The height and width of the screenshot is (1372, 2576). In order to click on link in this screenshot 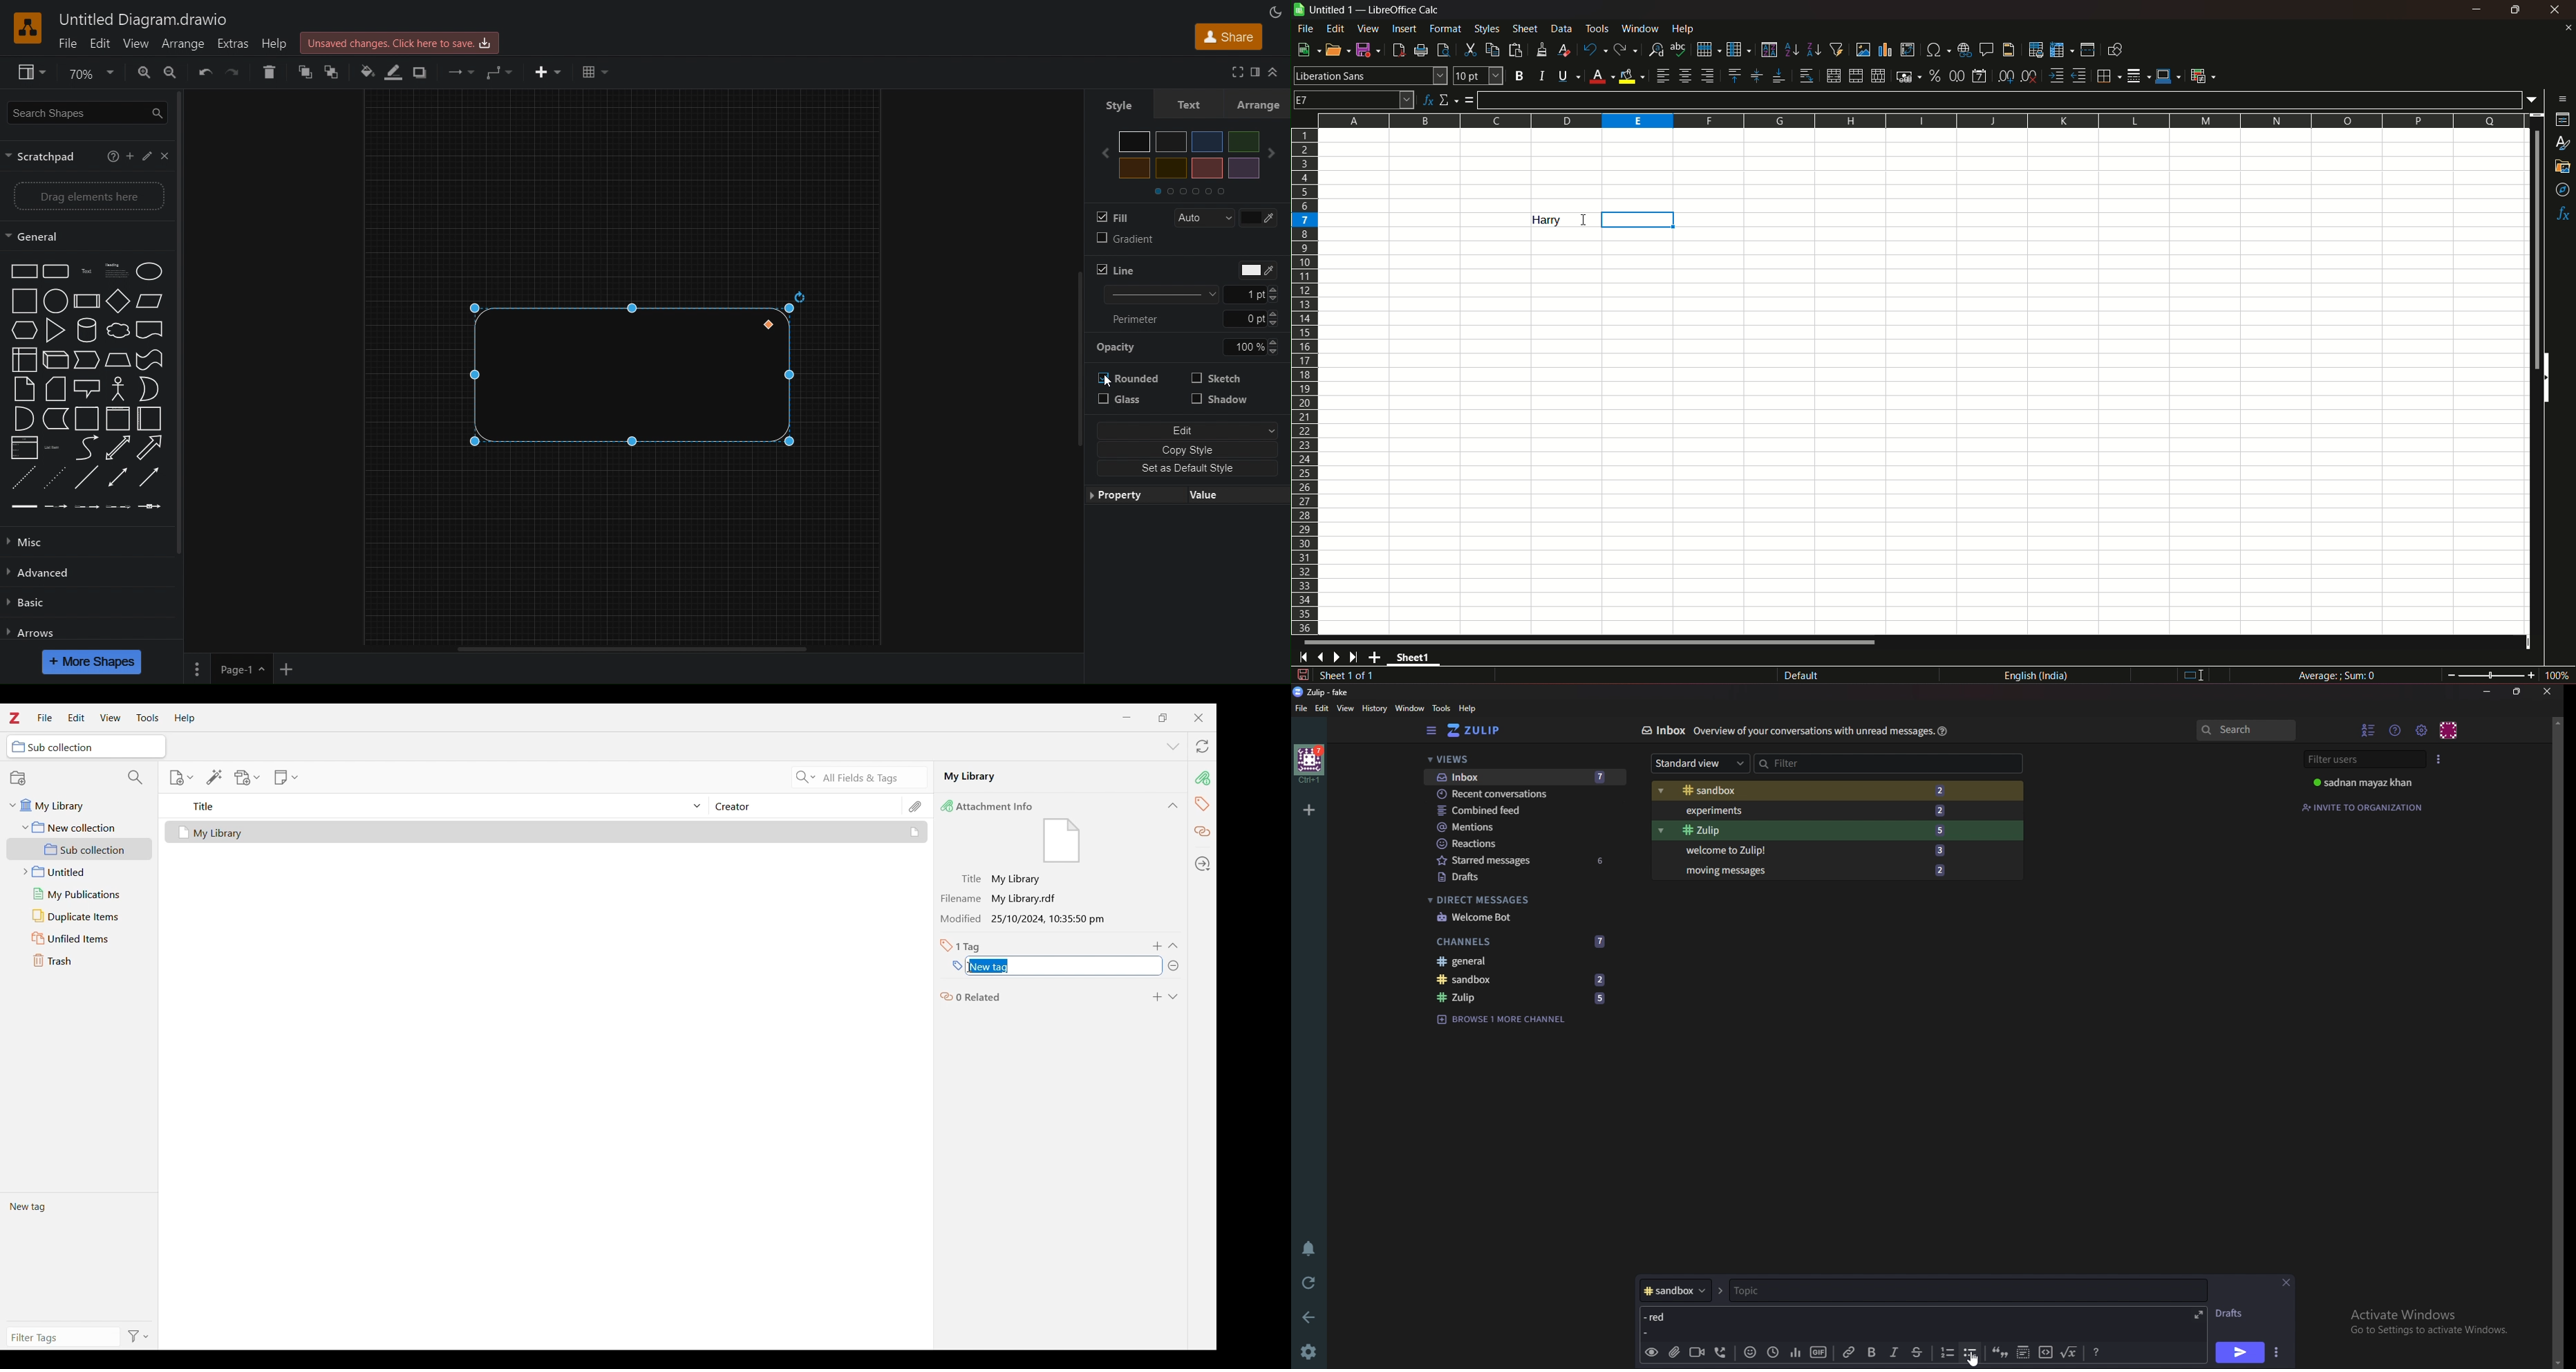, I will do `click(1851, 1352)`.